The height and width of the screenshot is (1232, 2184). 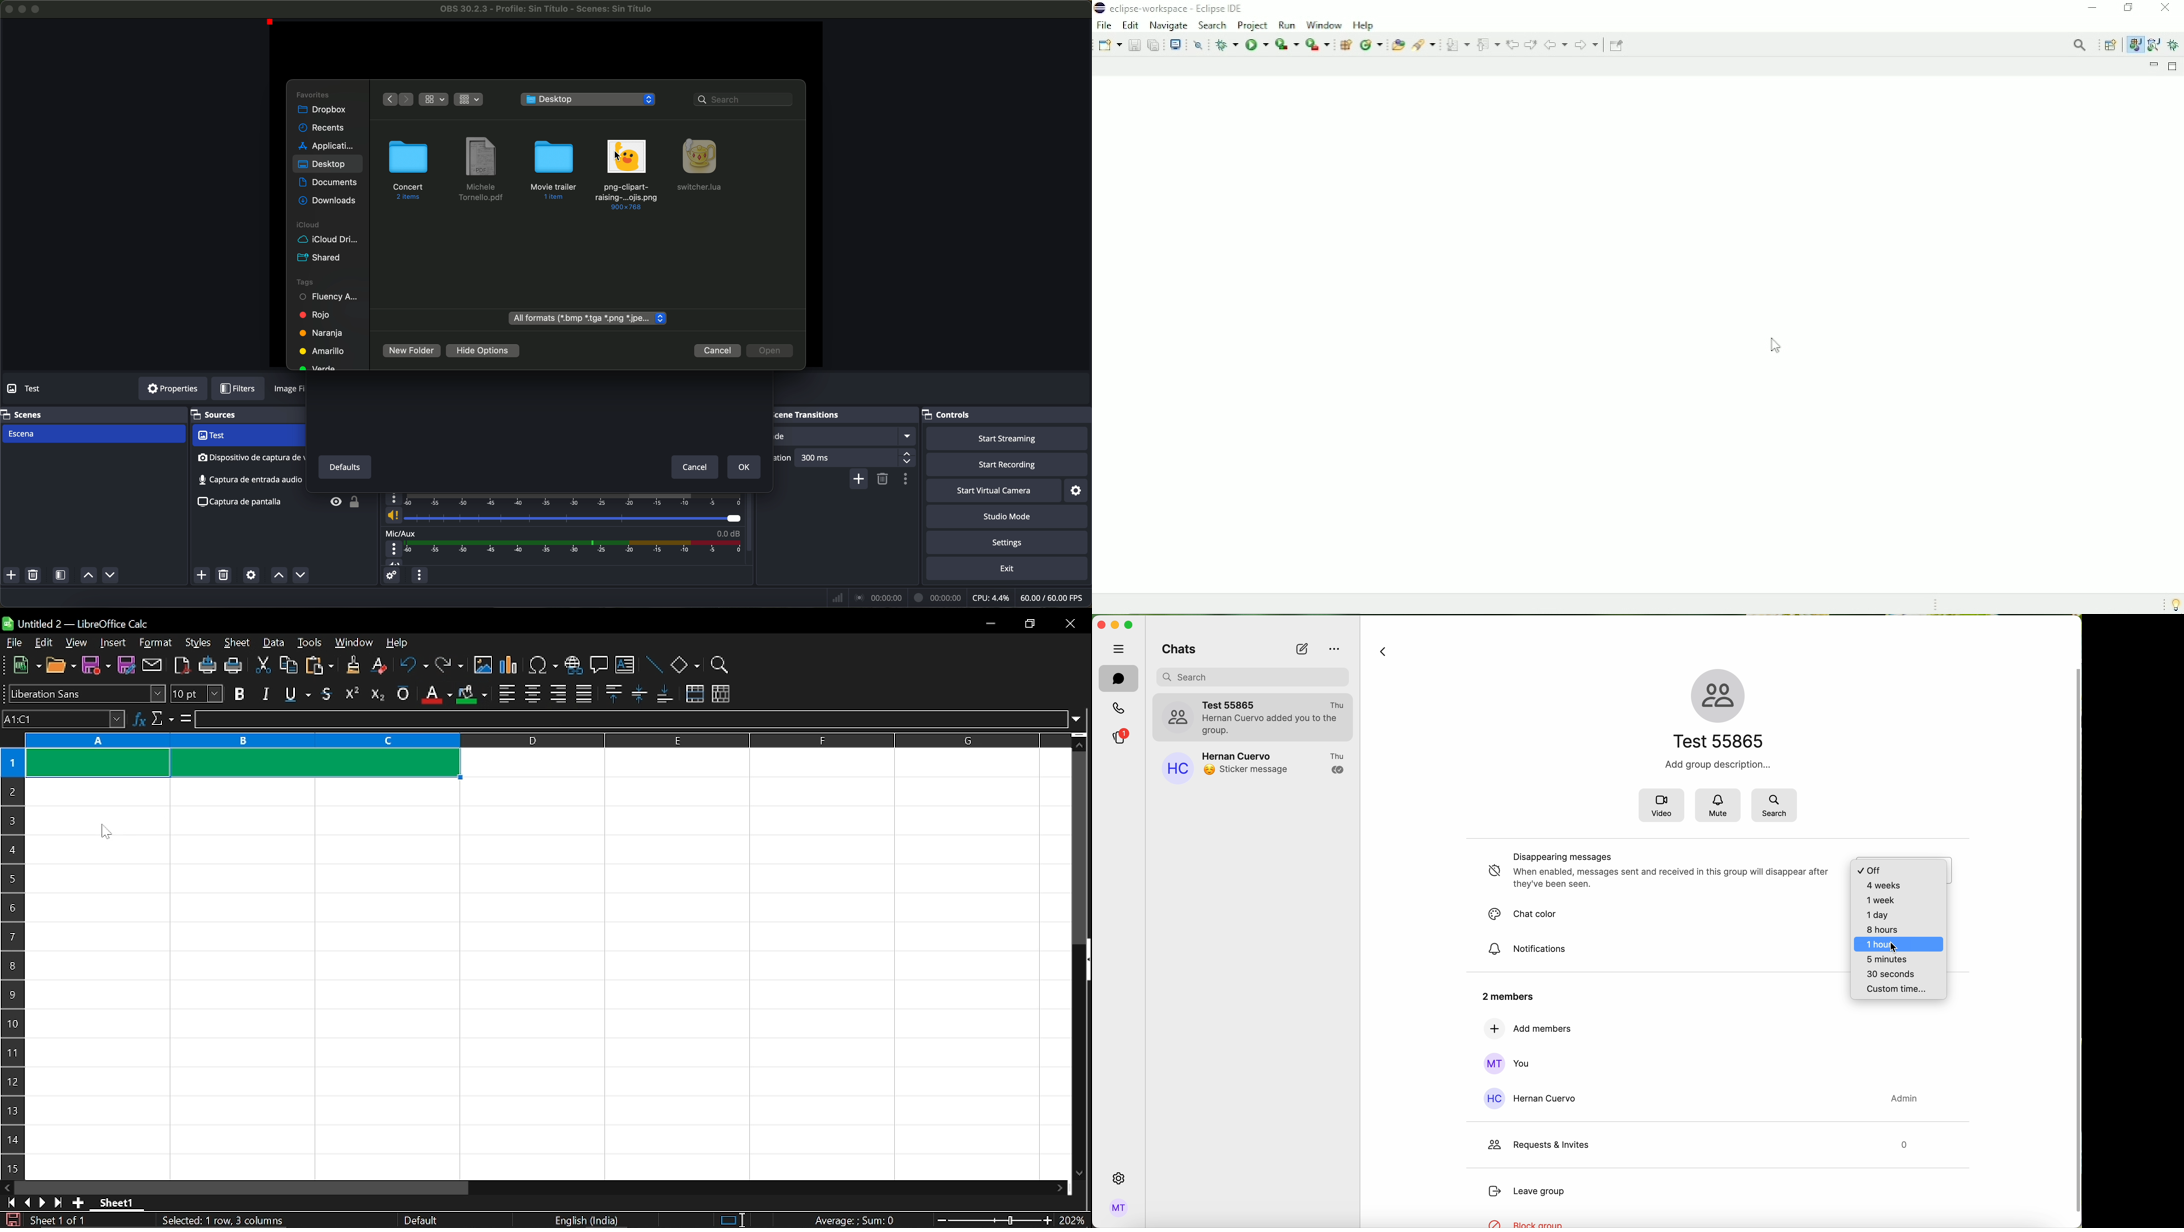 I want to click on standard selection, so click(x=733, y=1220).